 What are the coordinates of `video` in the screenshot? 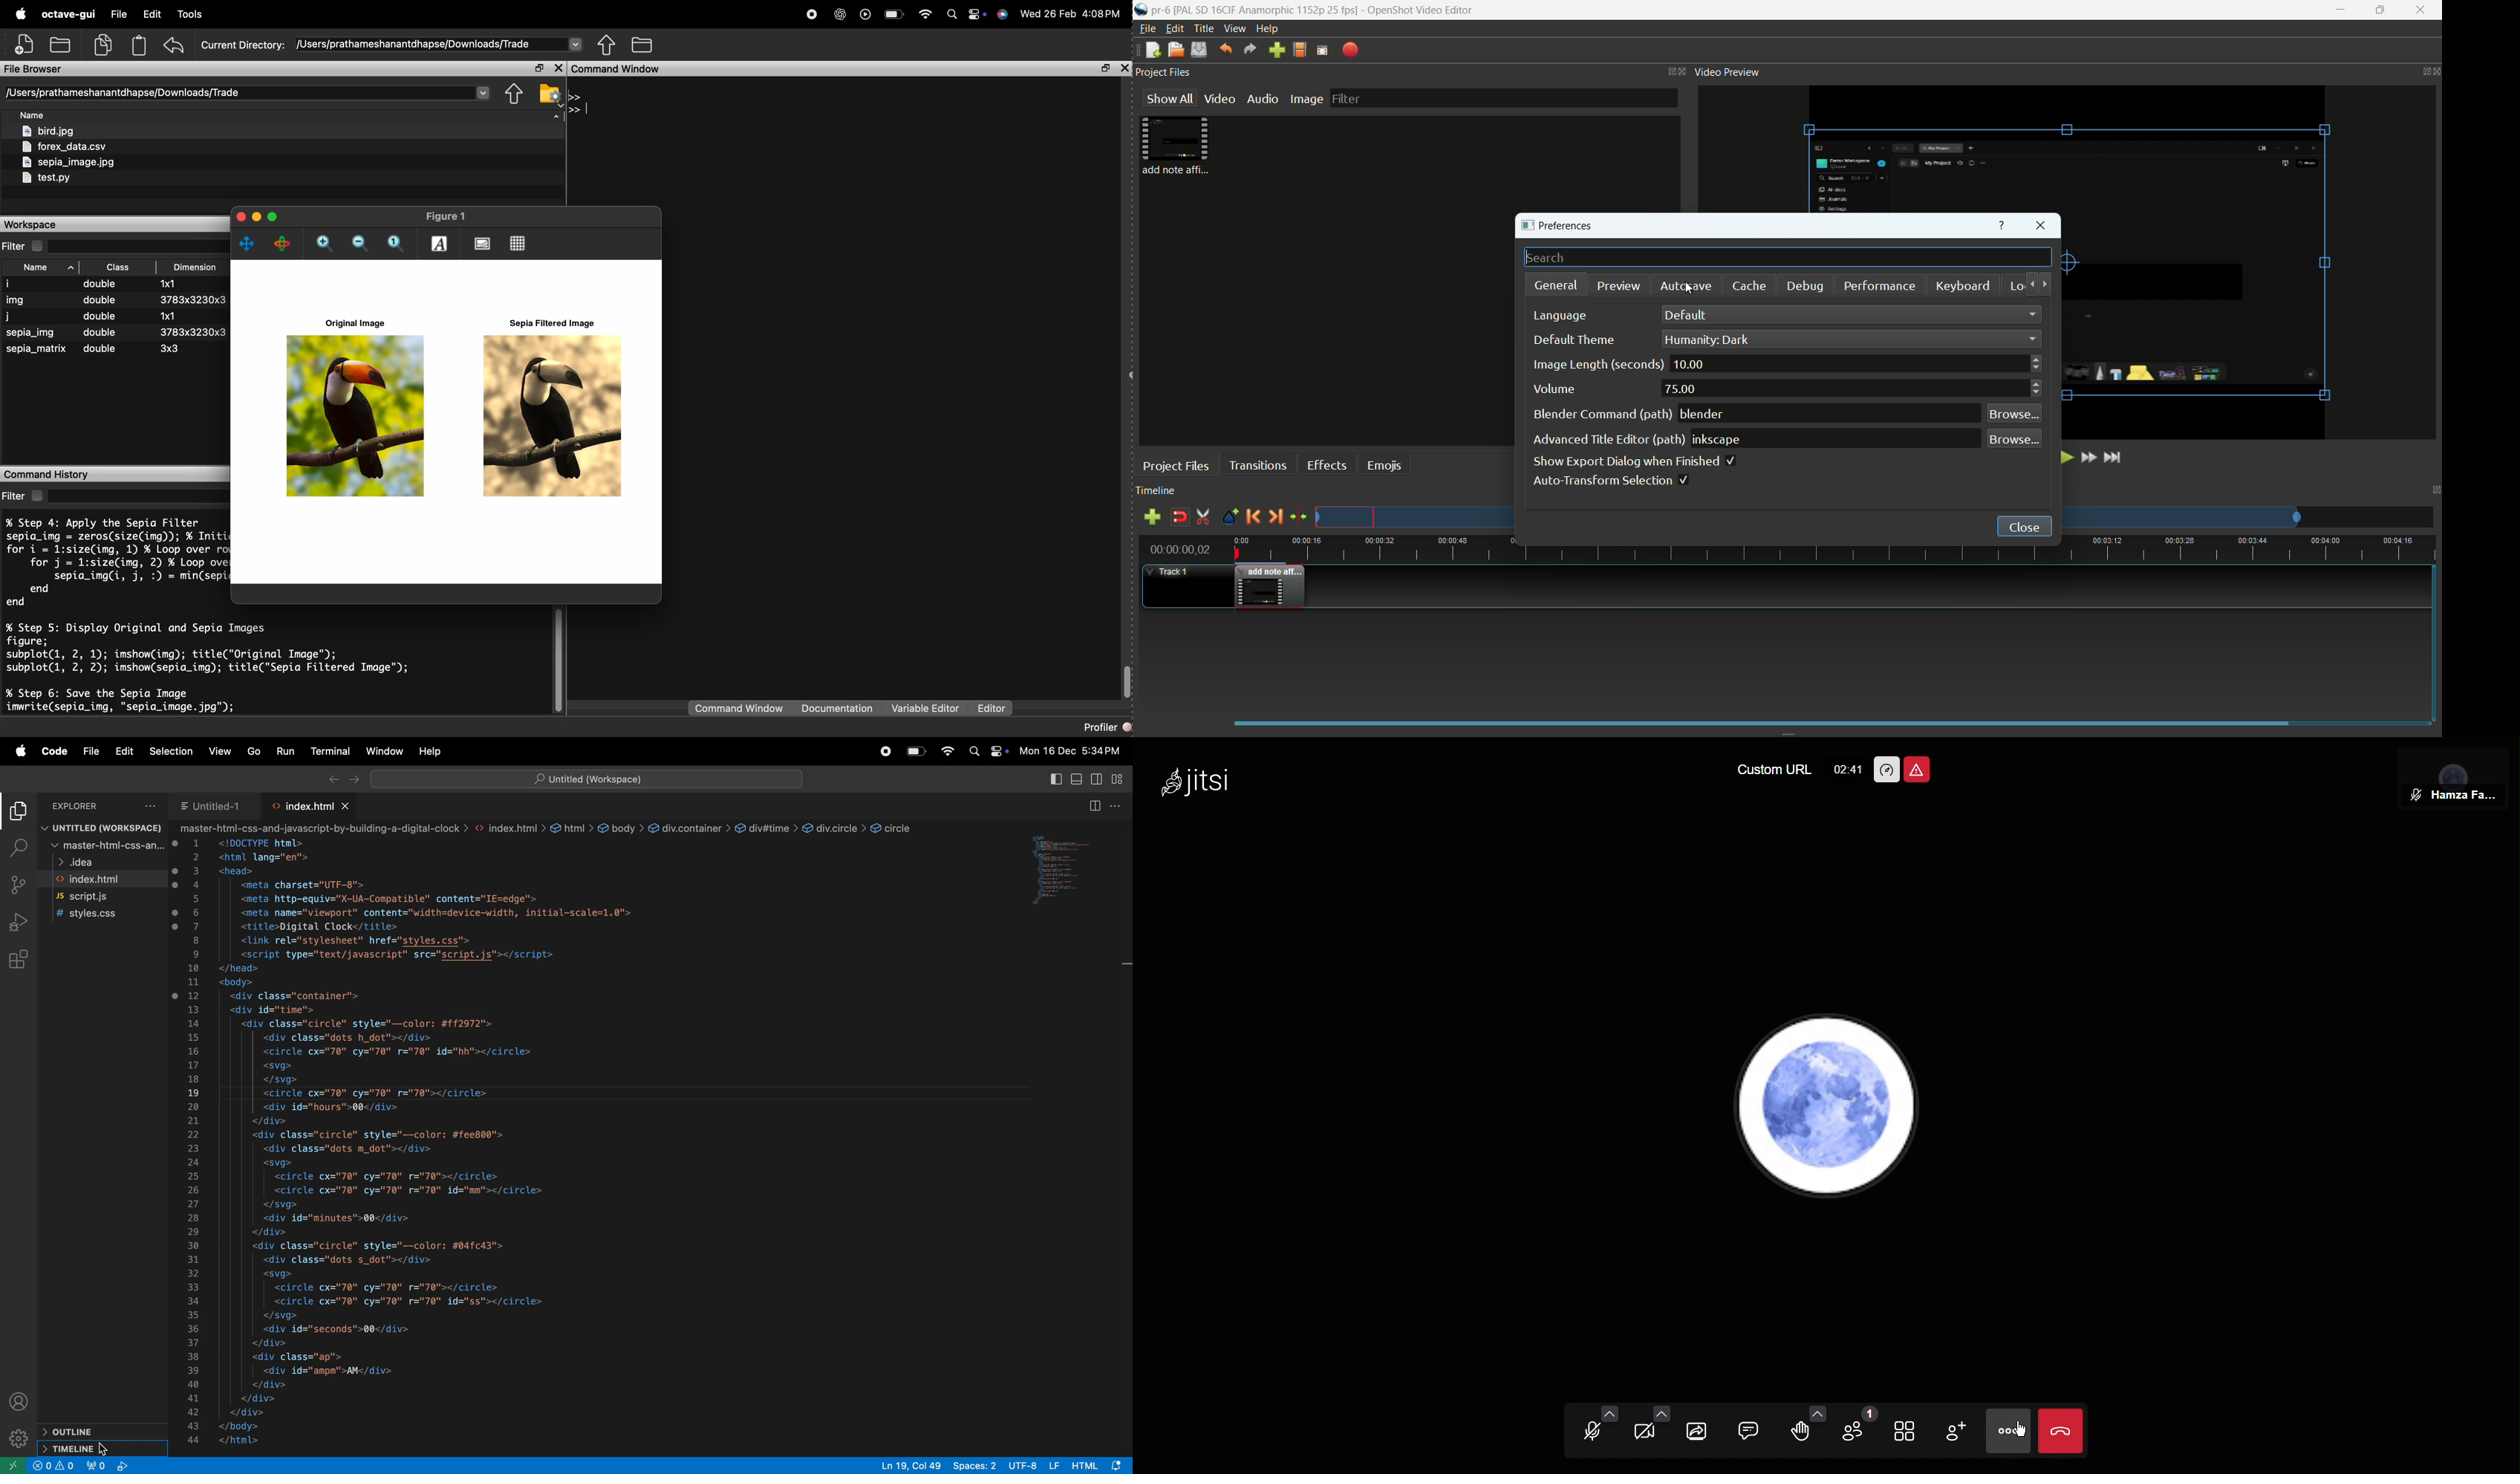 It's located at (1219, 99).